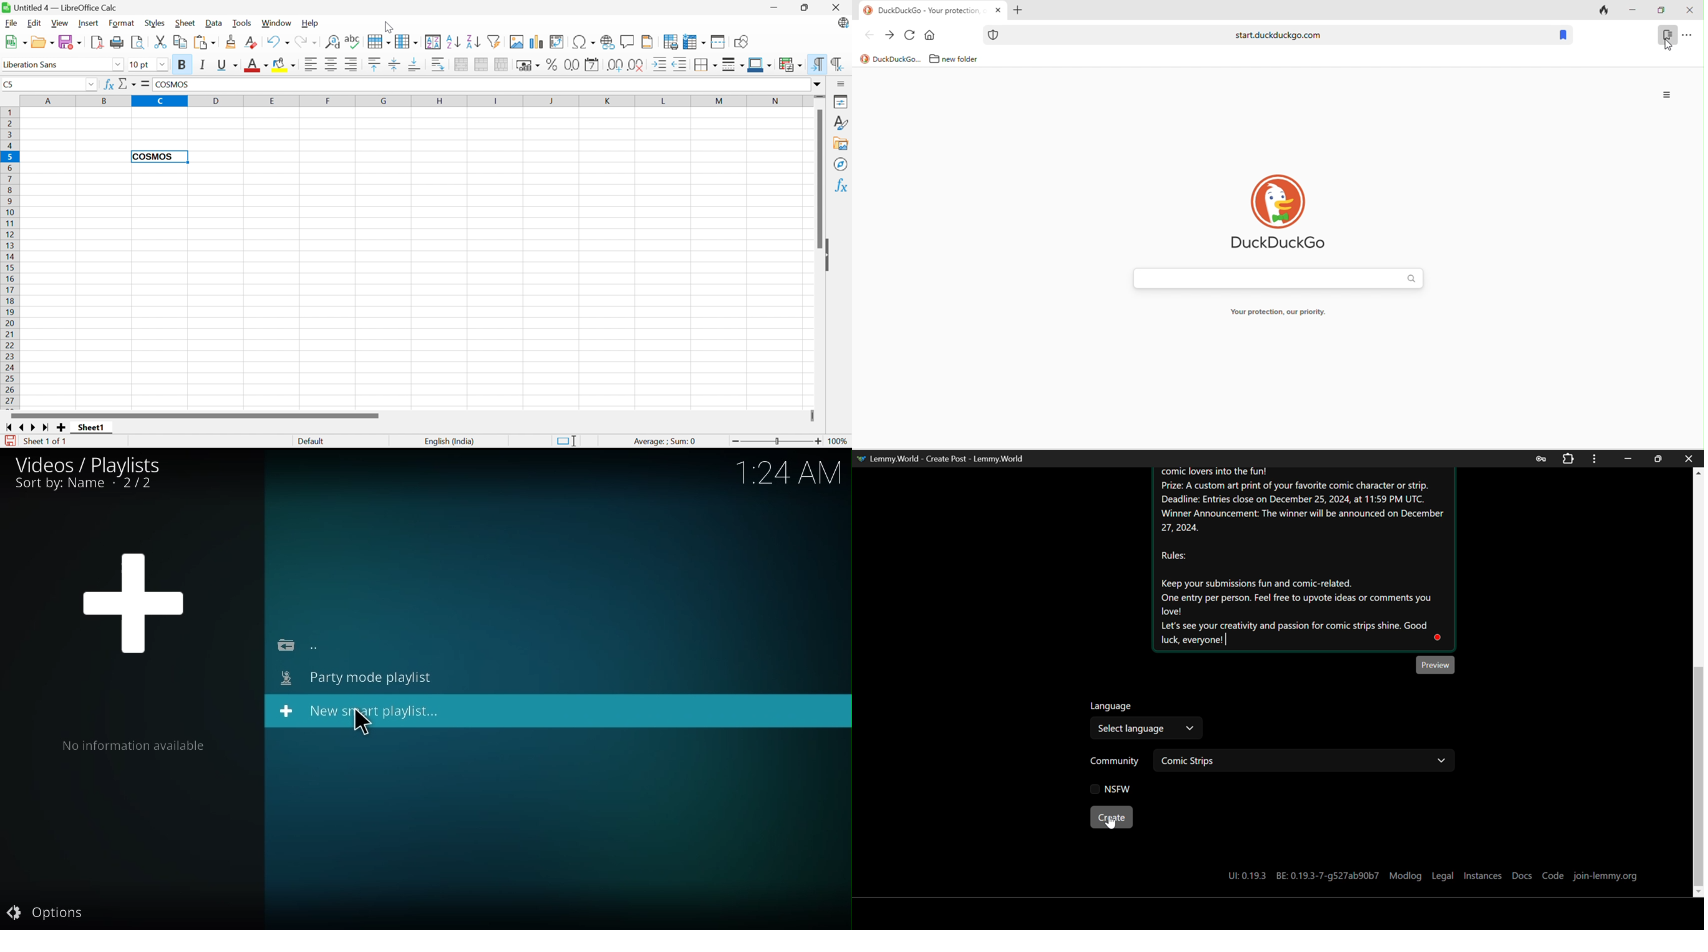 This screenshot has width=1708, height=952. What do you see at coordinates (253, 43) in the screenshot?
I see `Clear Direct Formatting` at bounding box center [253, 43].